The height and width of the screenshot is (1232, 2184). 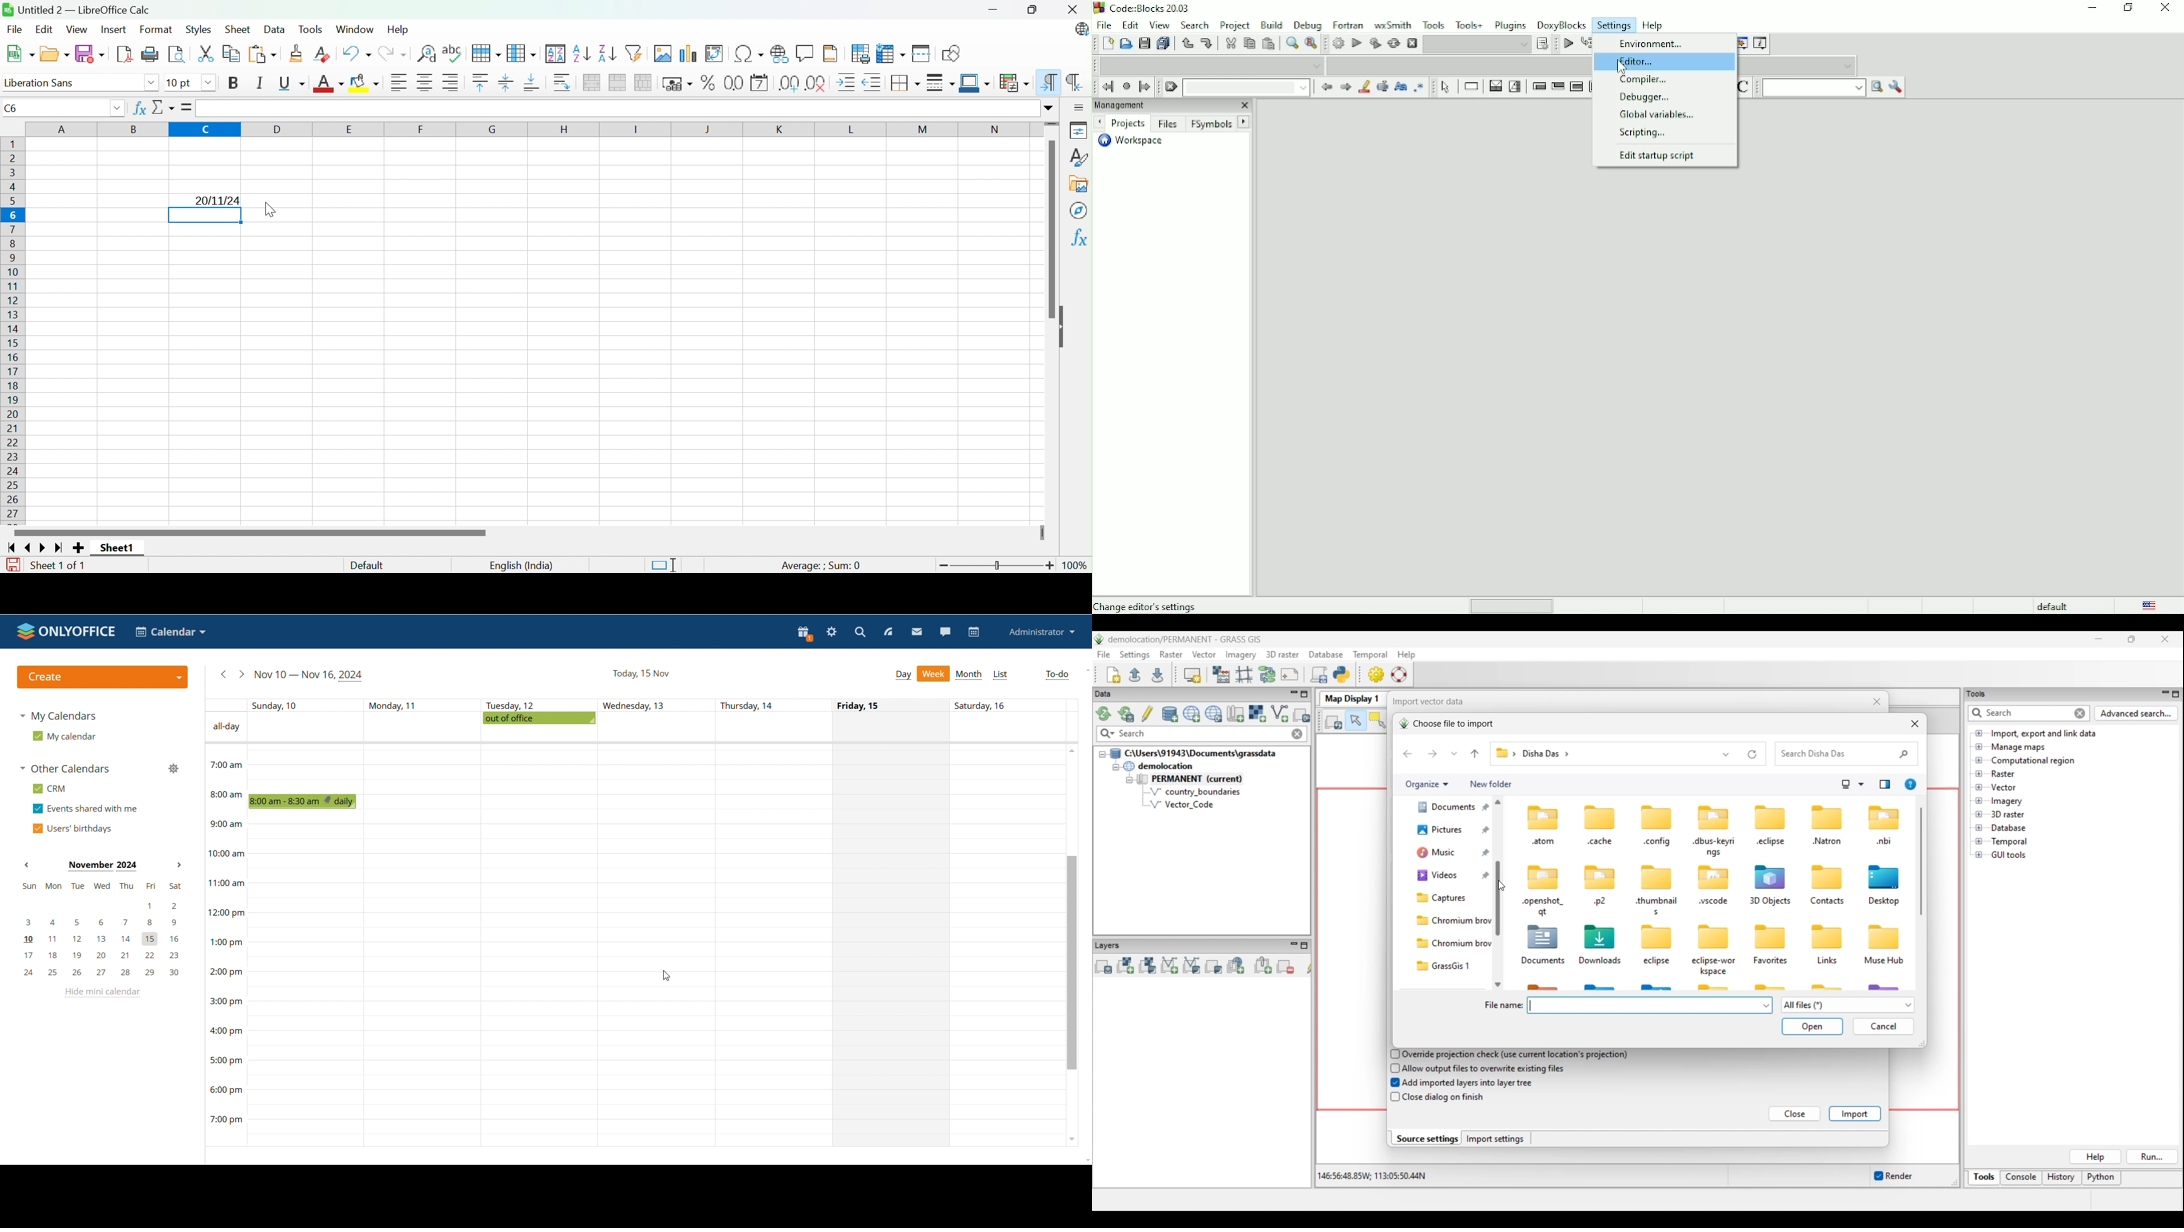 What do you see at coordinates (183, 108) in the screenshot?
I see `Tick` at bounding box center [183, 108].